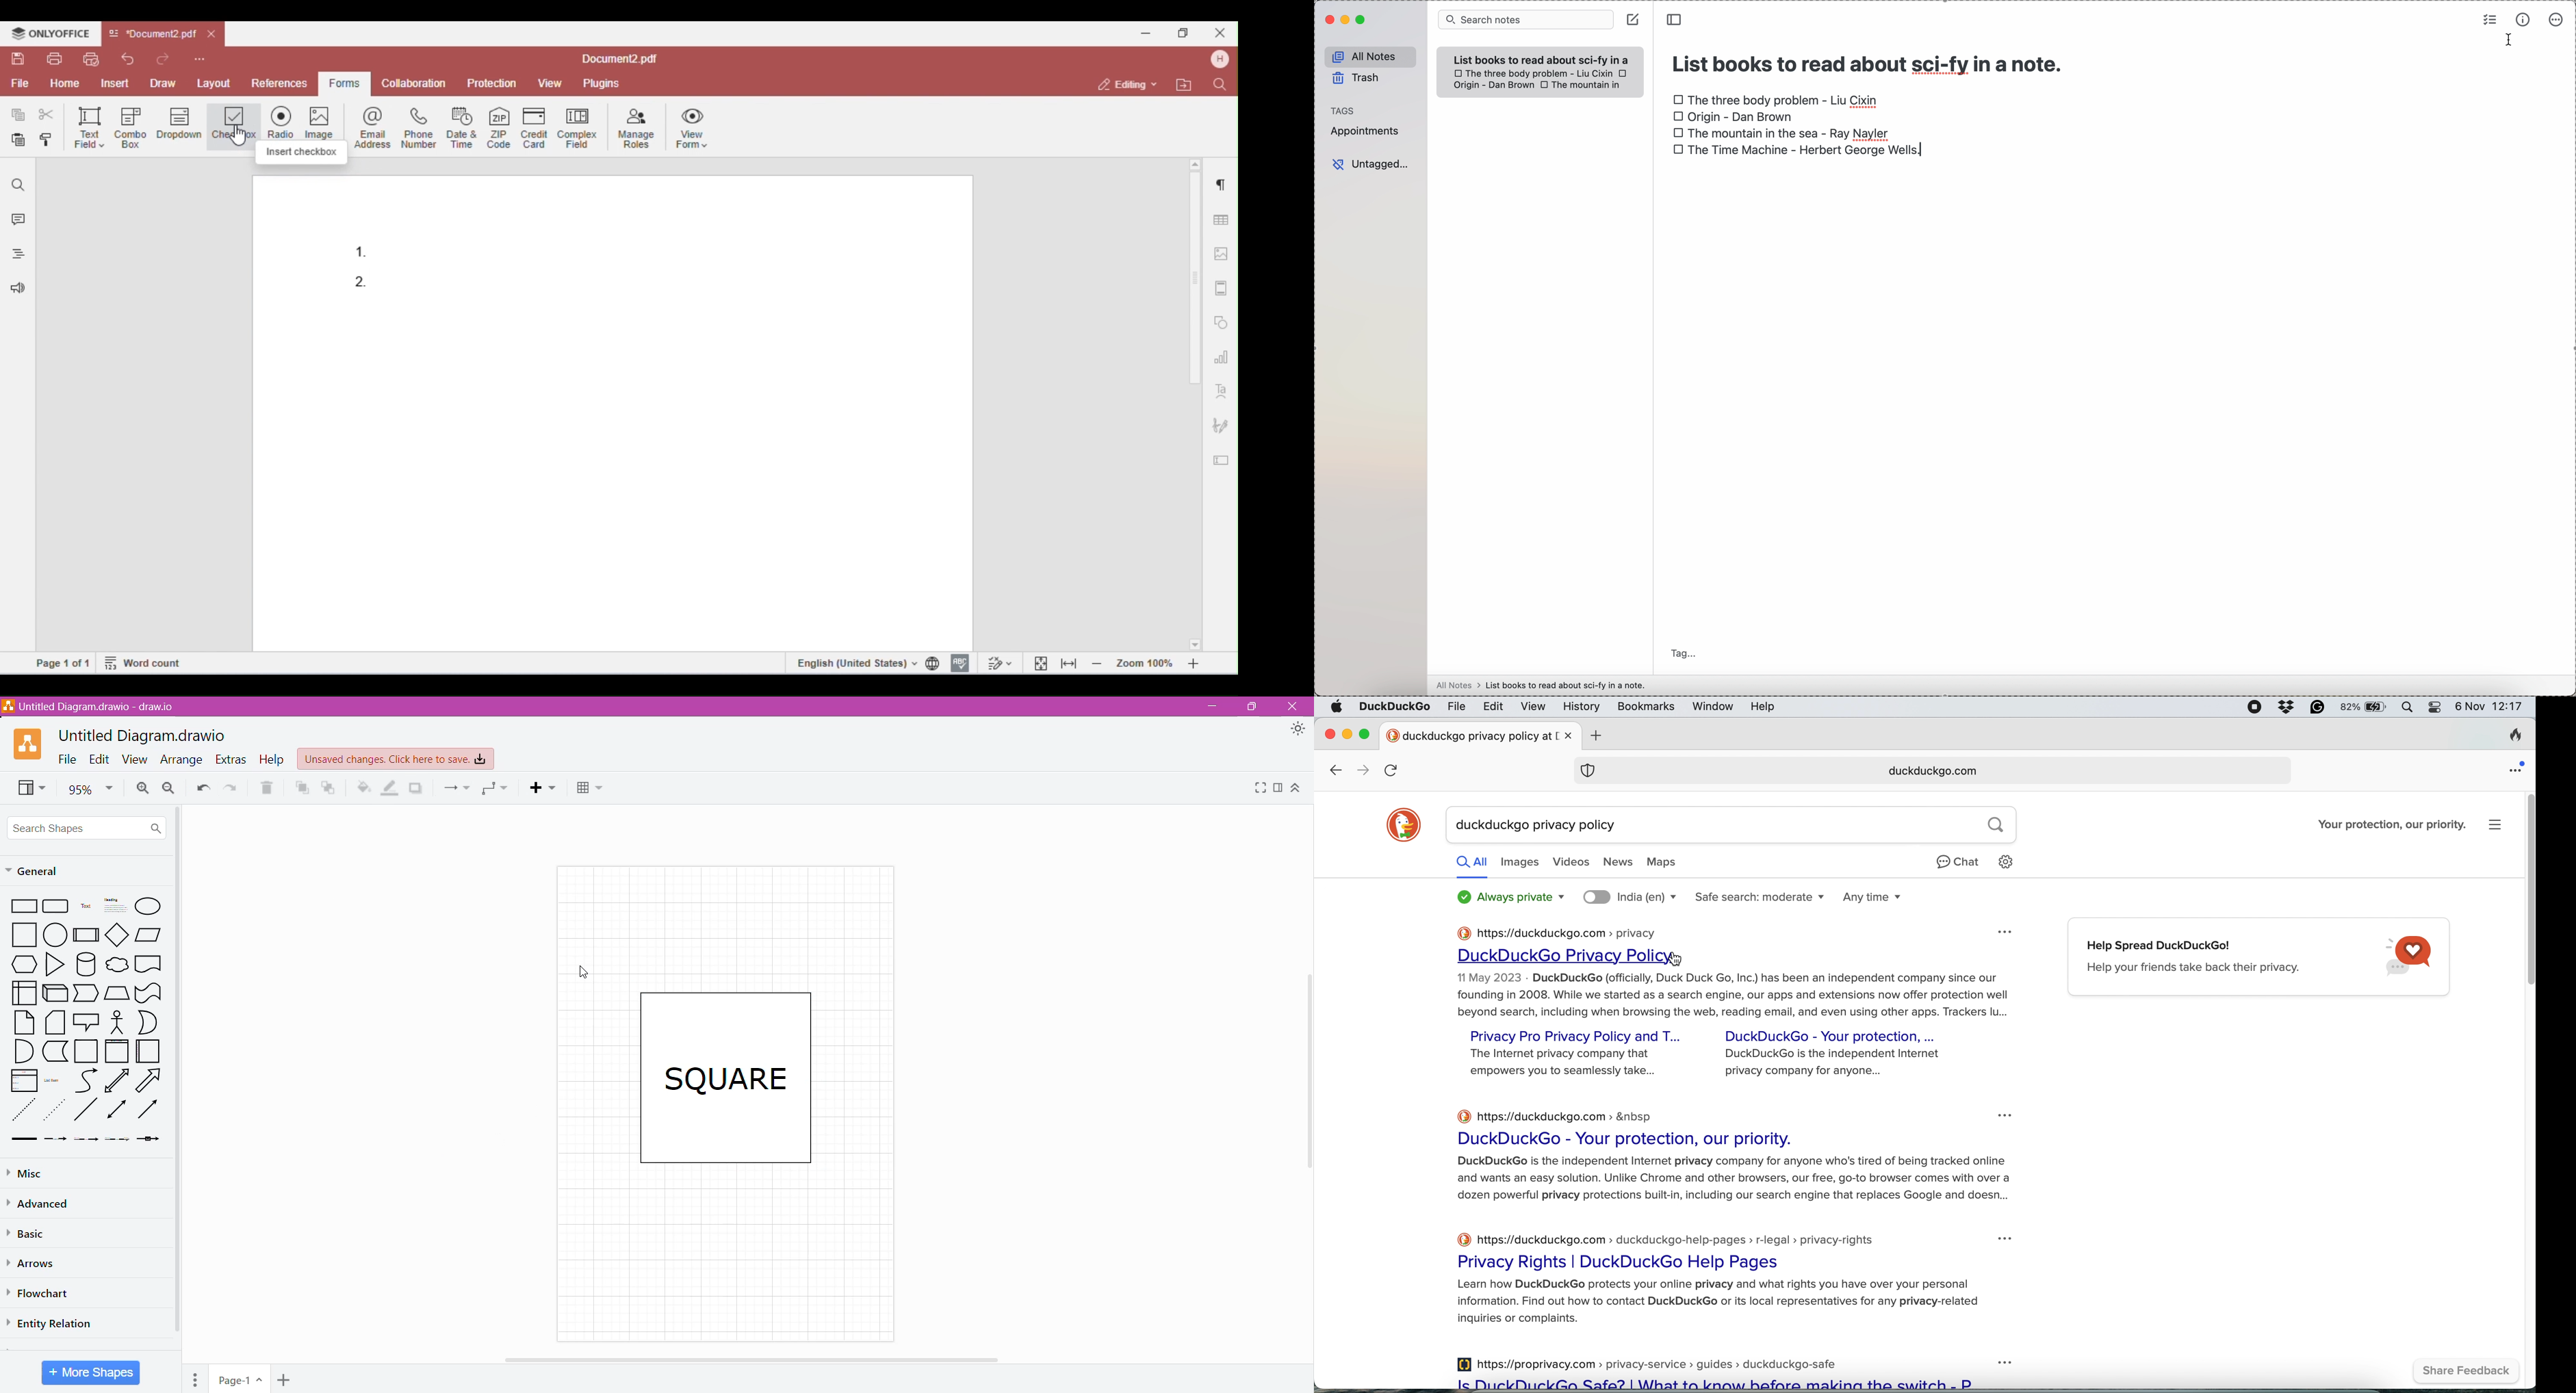 The height and width of the screenshot is (1400, 2576). What do you see at coordinates (149, 964) in the screenshot?
I see `Document` at bounding box center [149, 964].